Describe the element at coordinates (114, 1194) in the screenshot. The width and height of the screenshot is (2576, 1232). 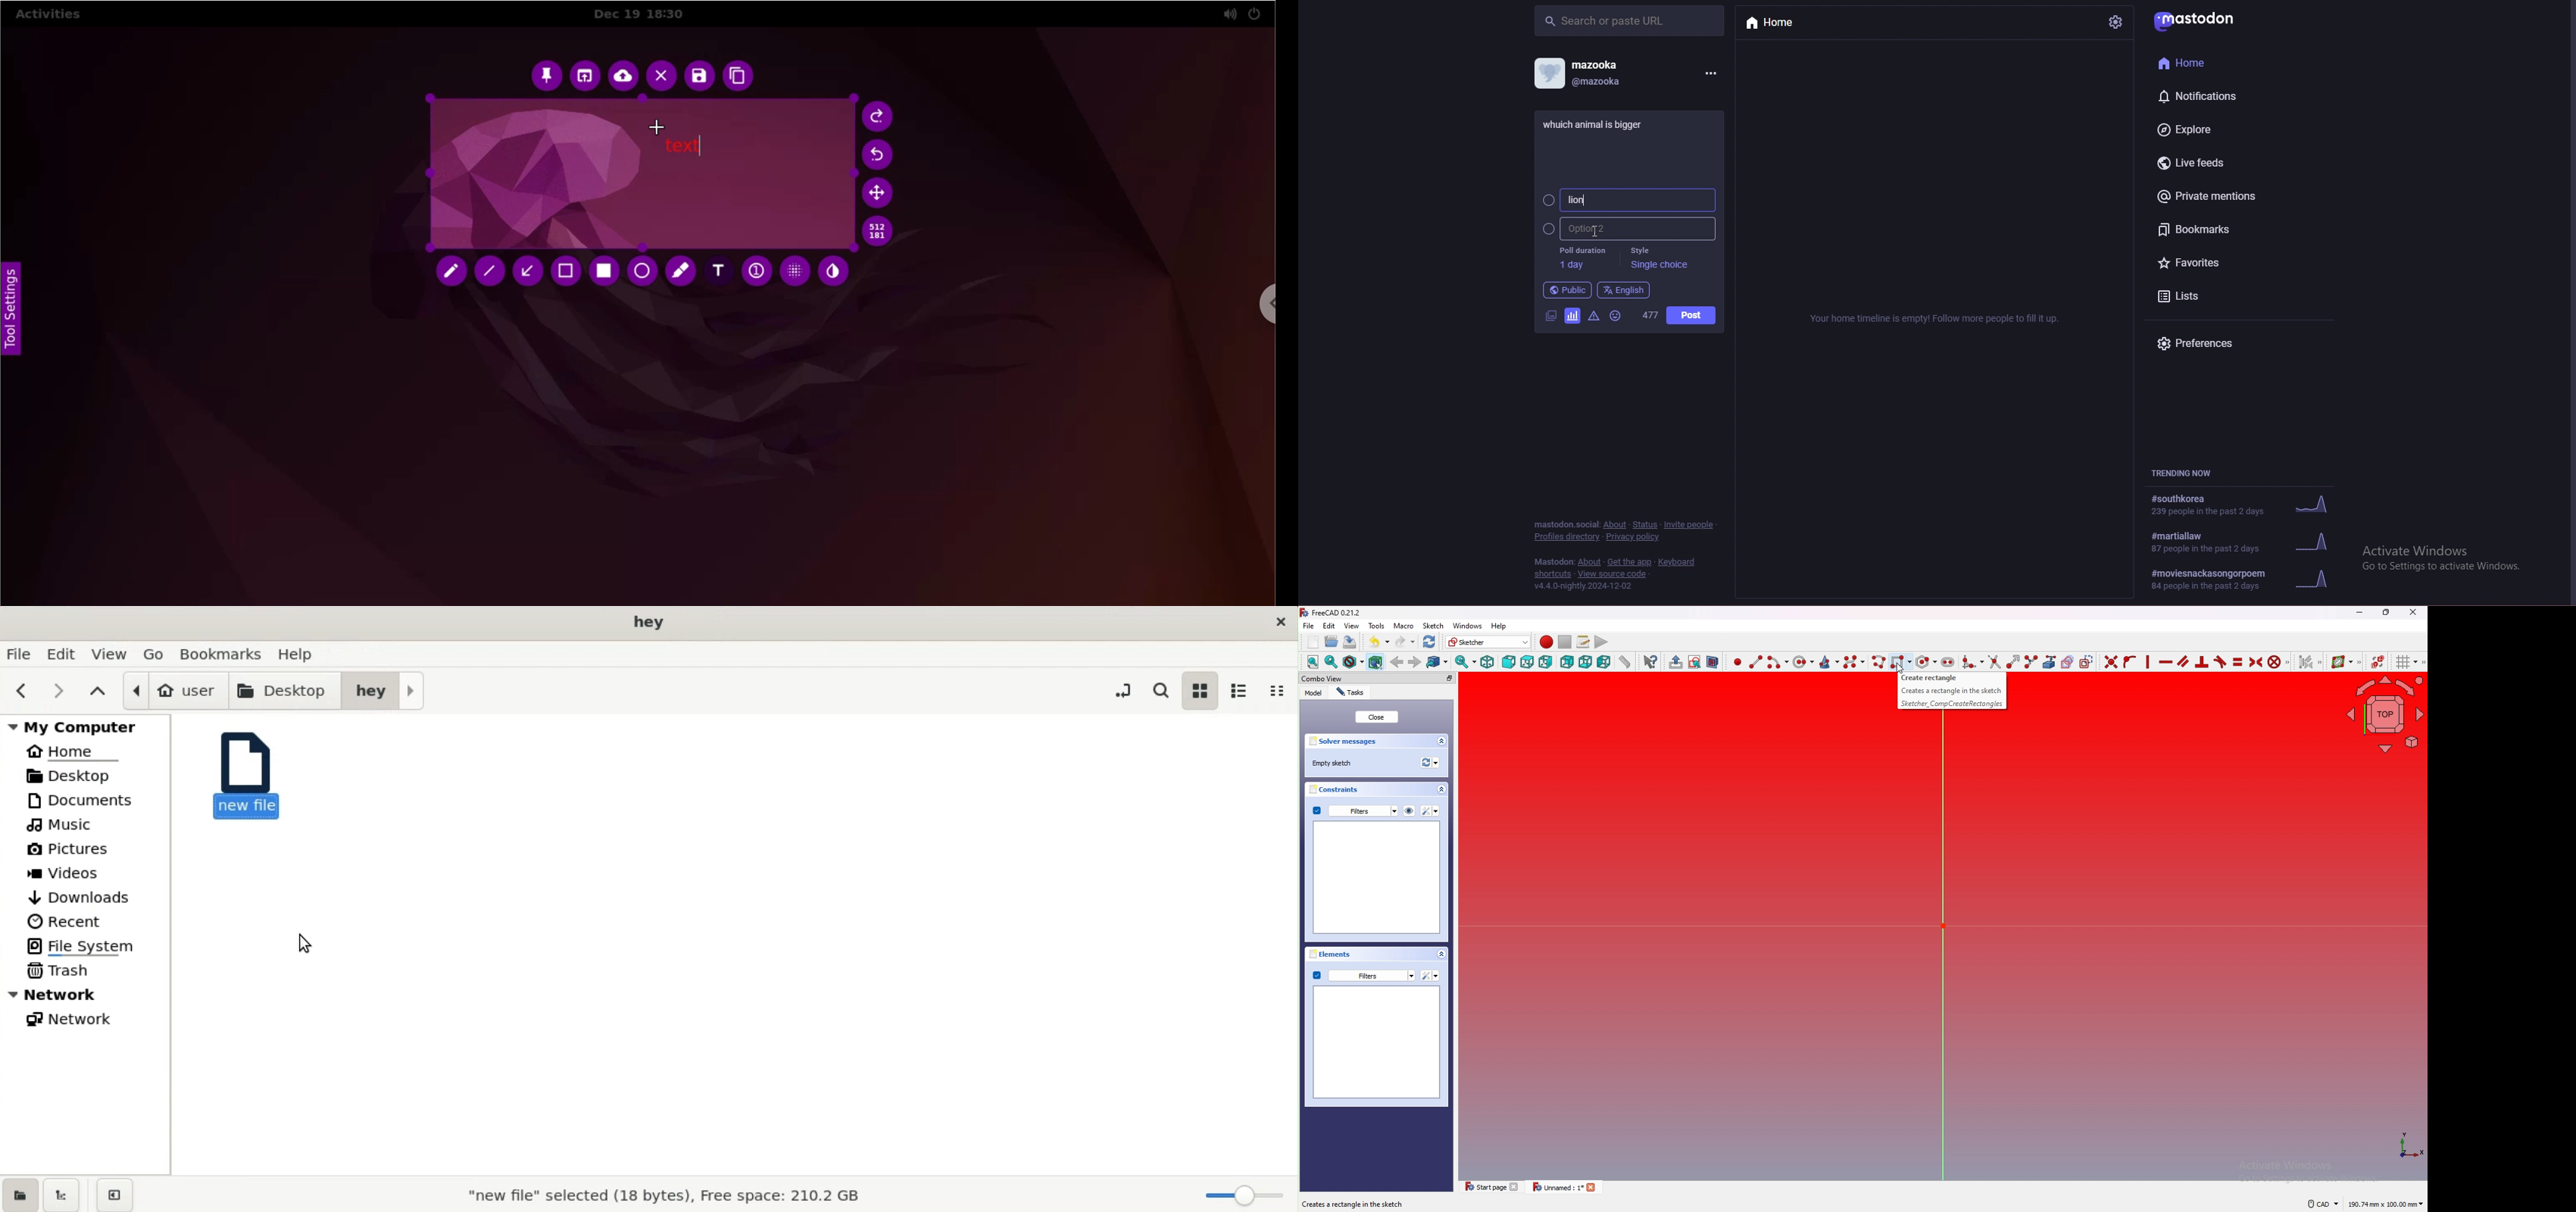
I see `close sidebars` at that location.